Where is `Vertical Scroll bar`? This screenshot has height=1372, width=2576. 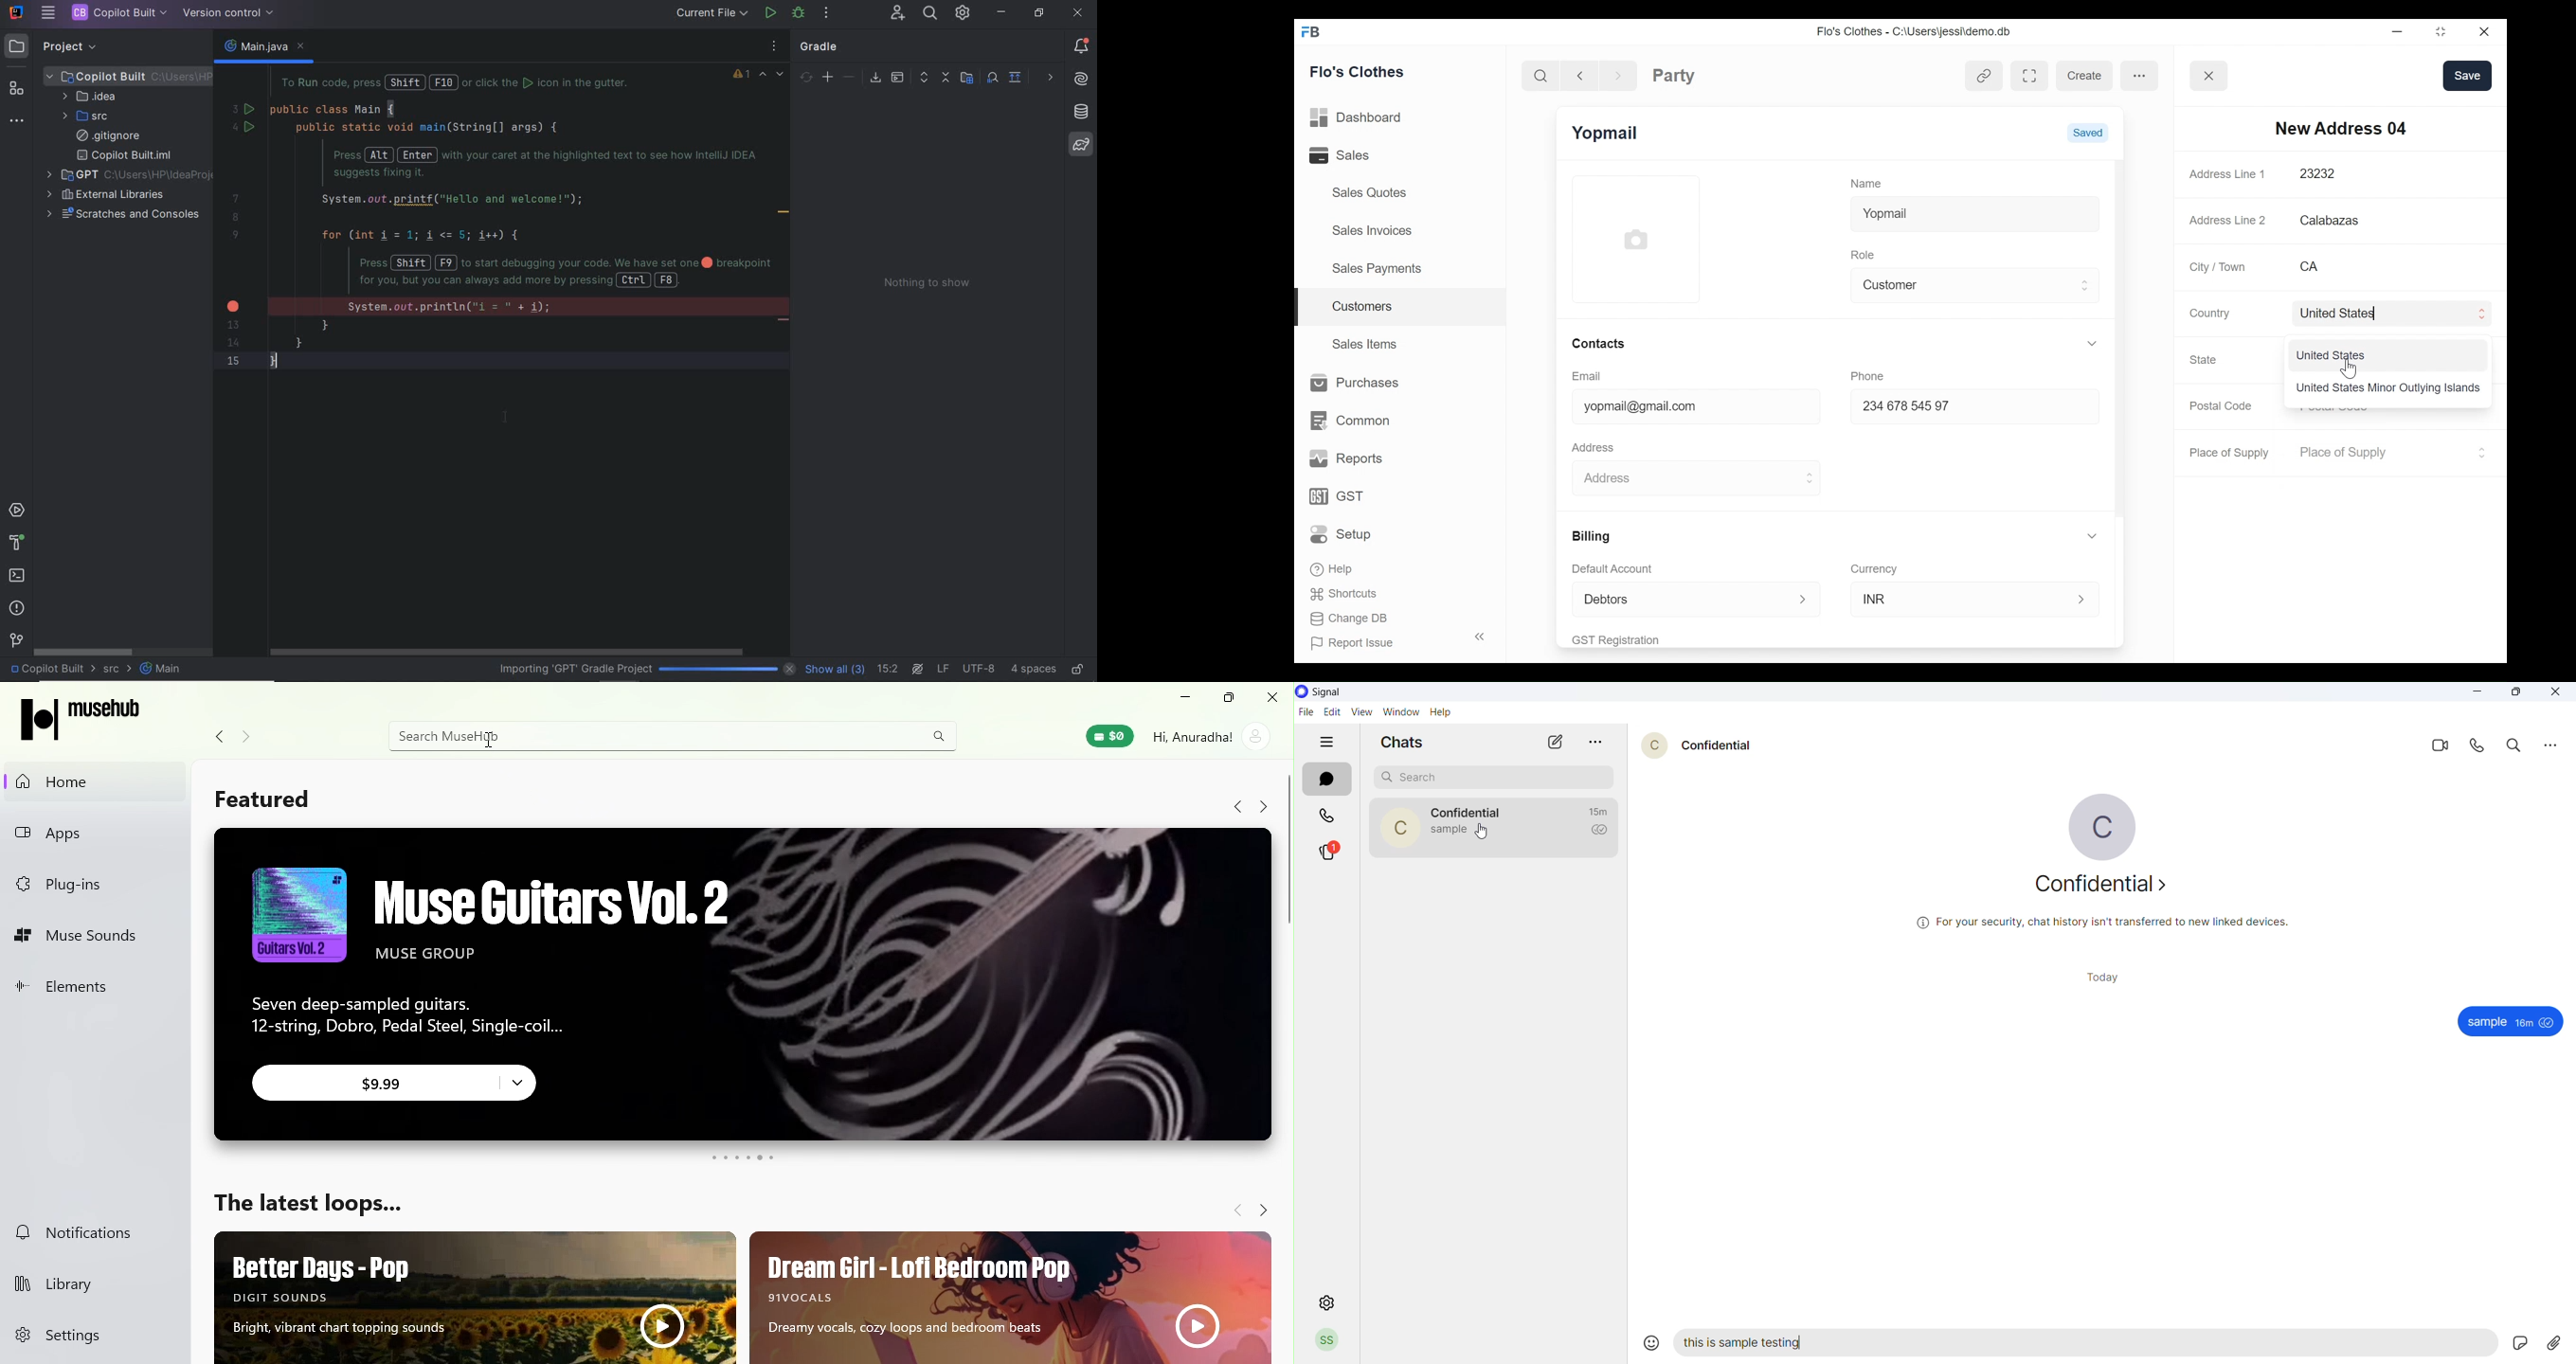 Vertical Scroll bar is located at coordinates (2119, 339).